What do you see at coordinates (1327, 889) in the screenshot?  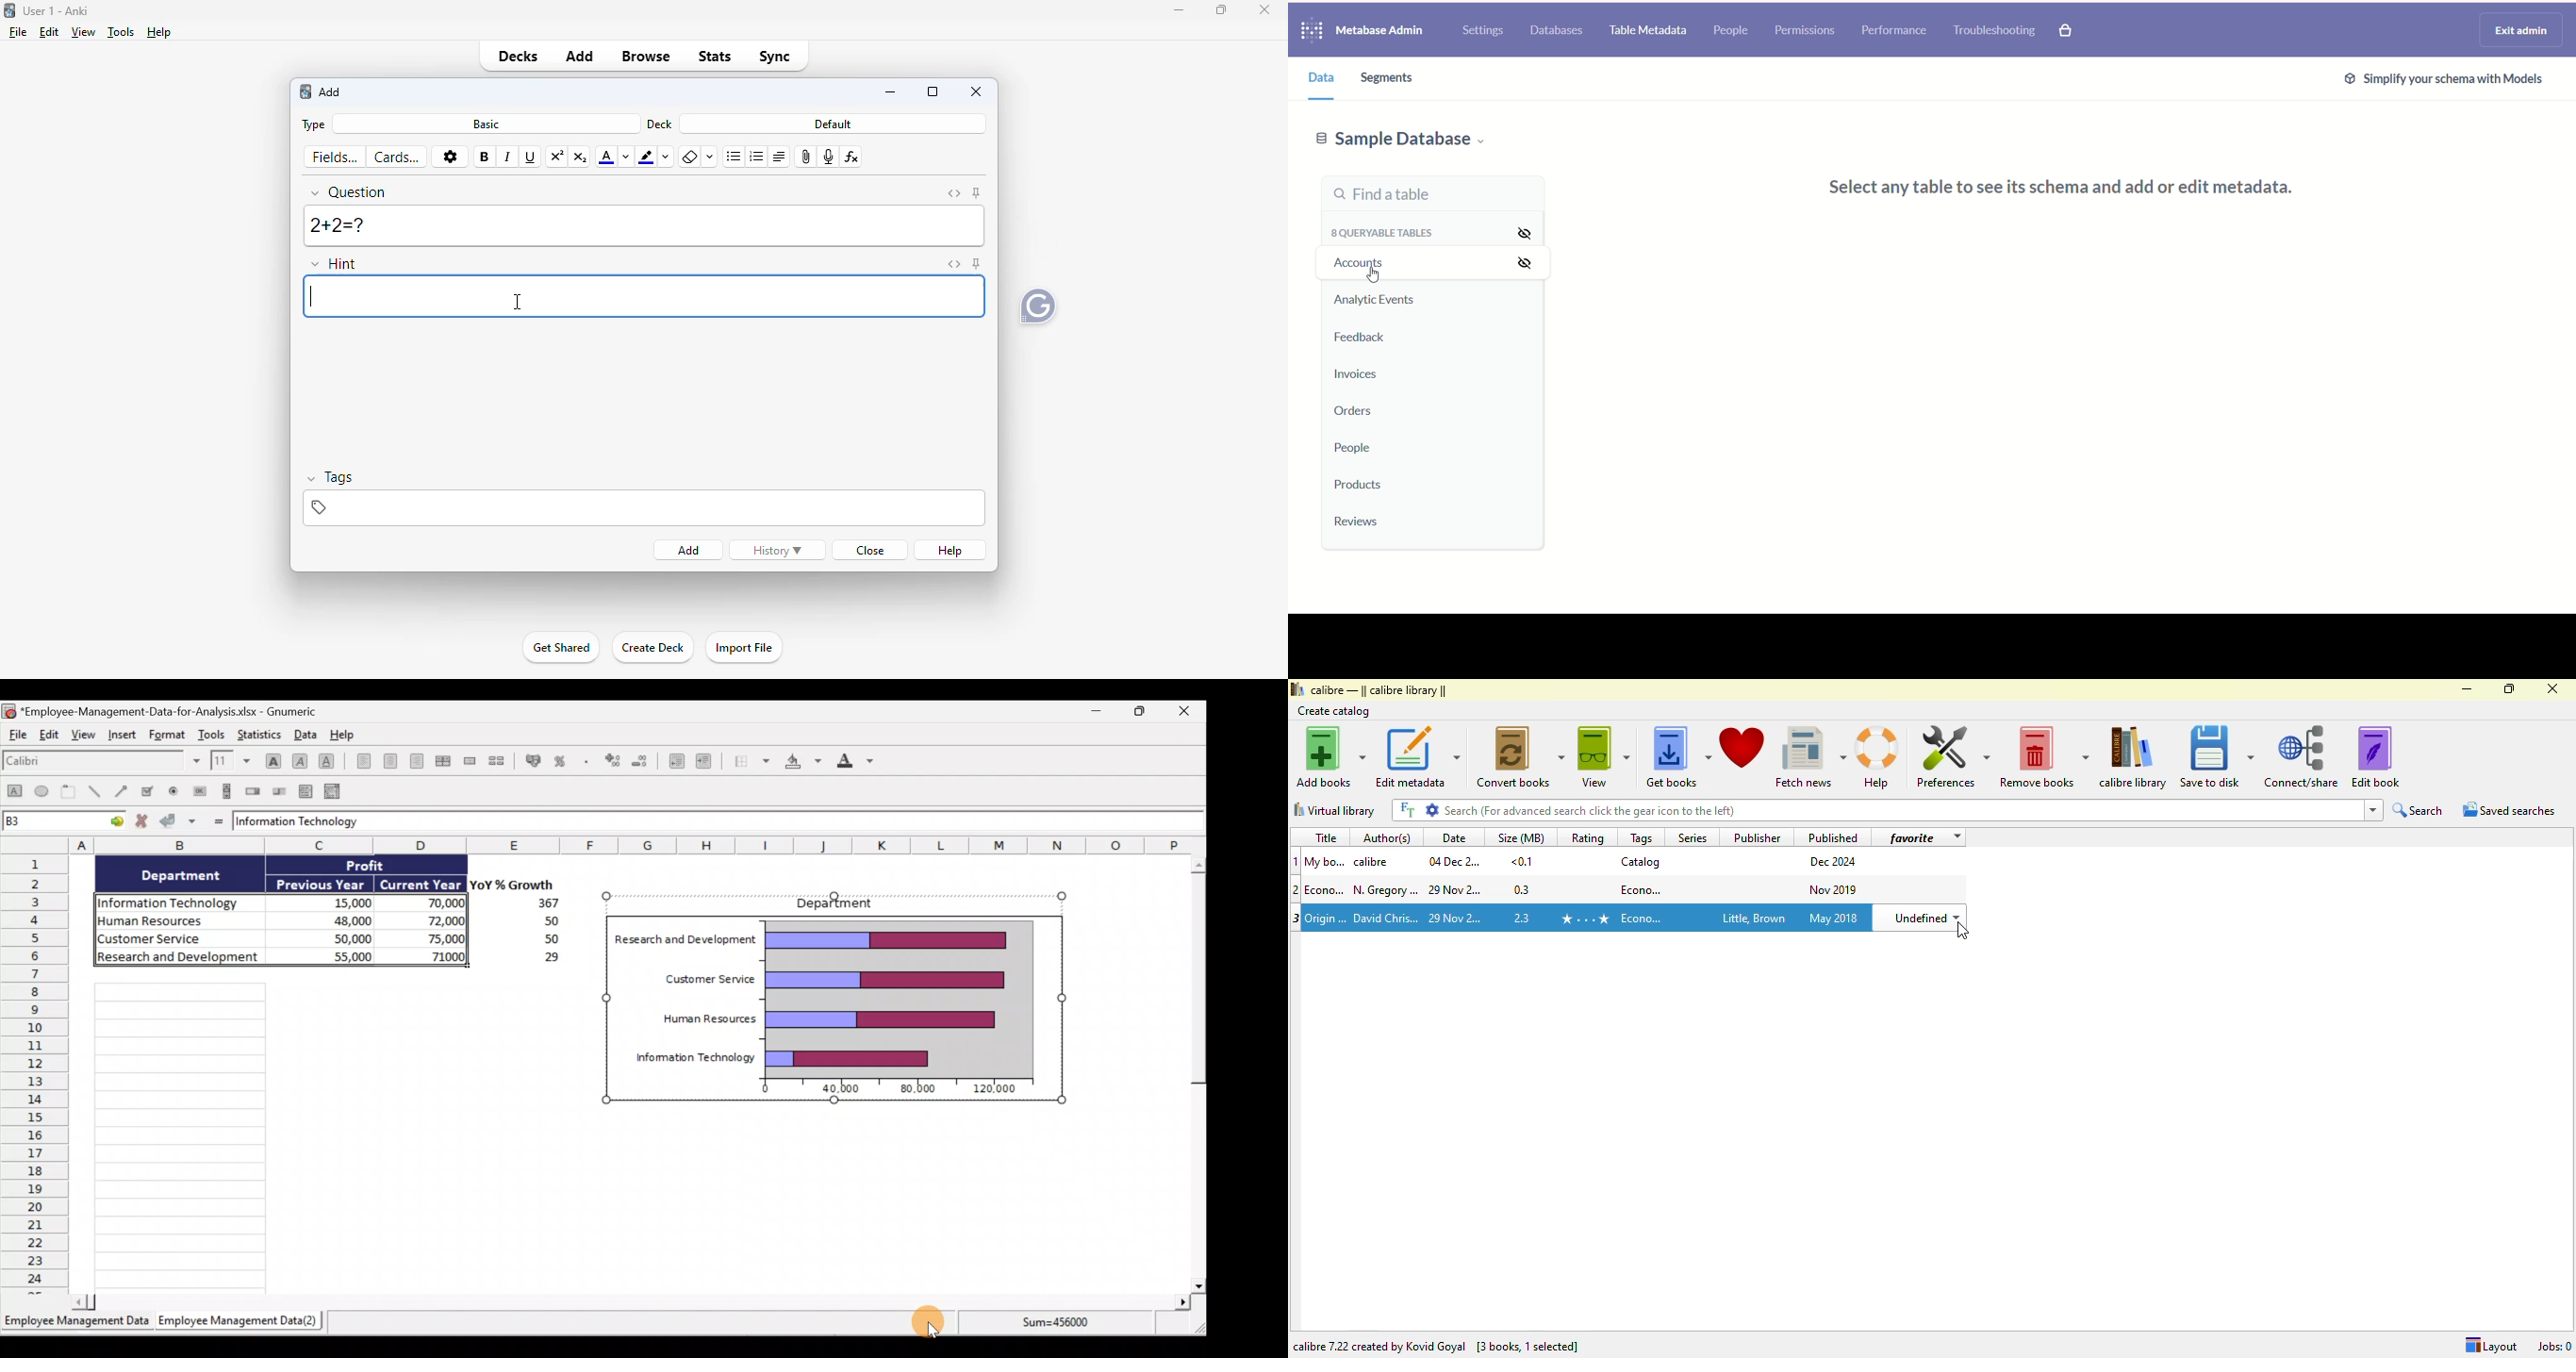 I see `title` at bounding box center [1327, 889].